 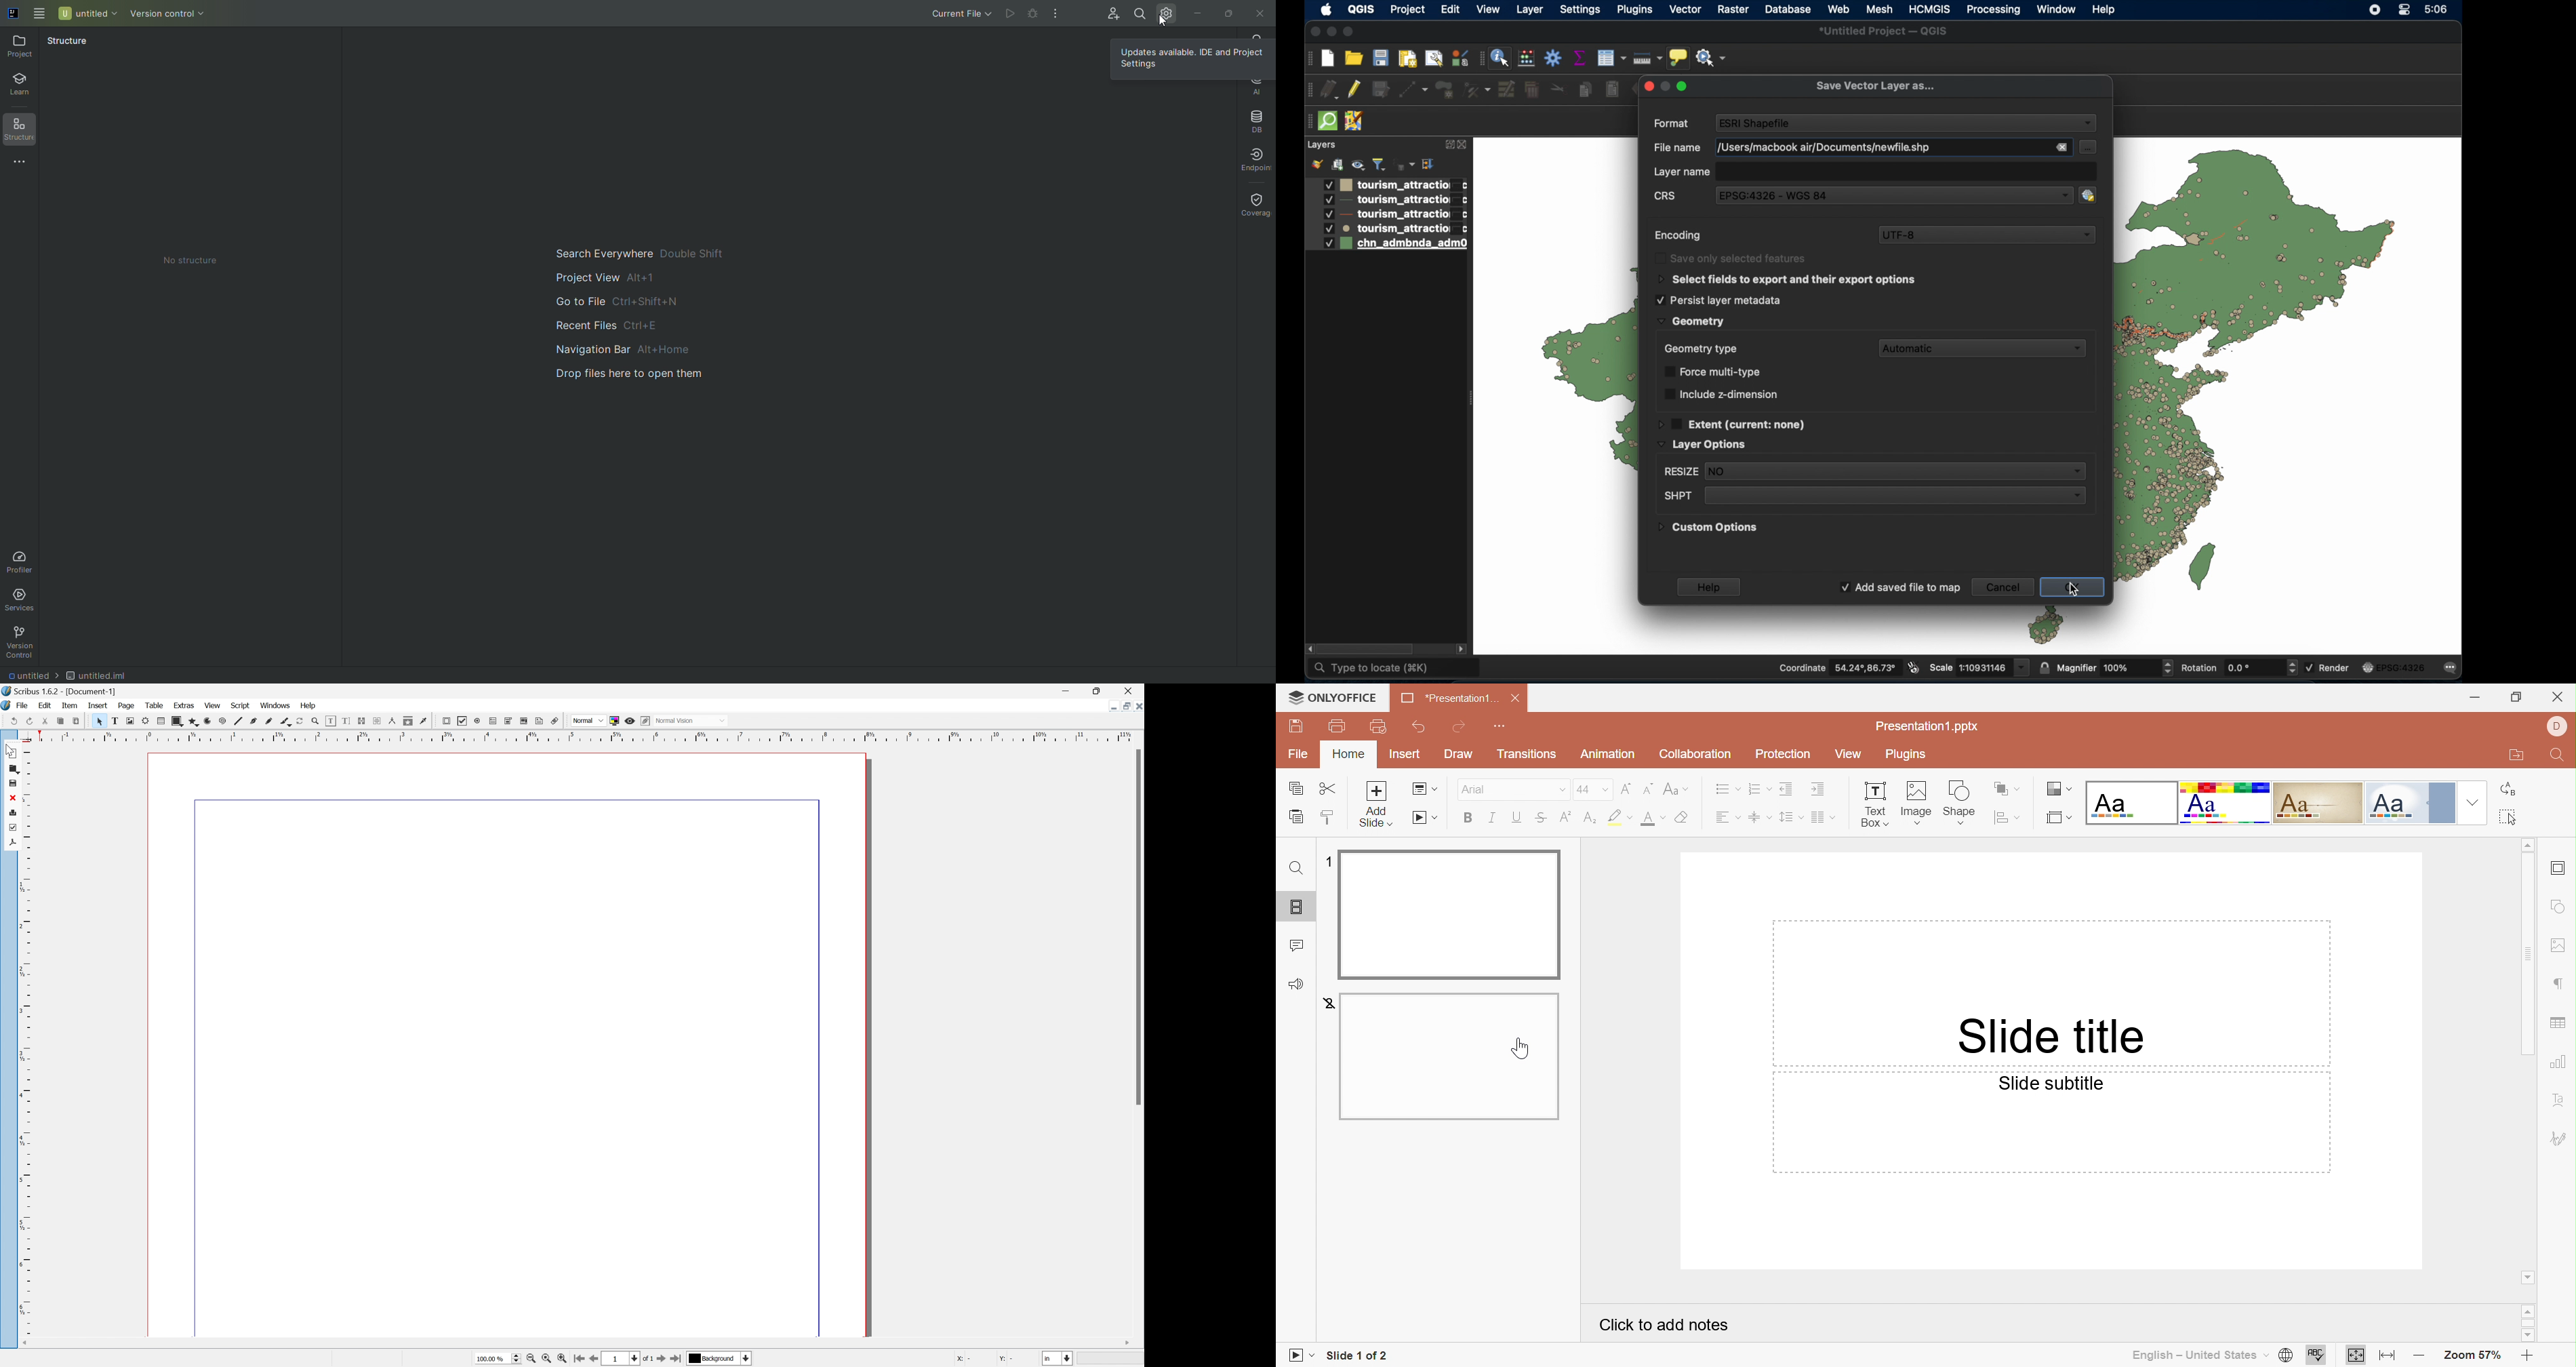 I want to click on Font, so click(x=1511, y=789).